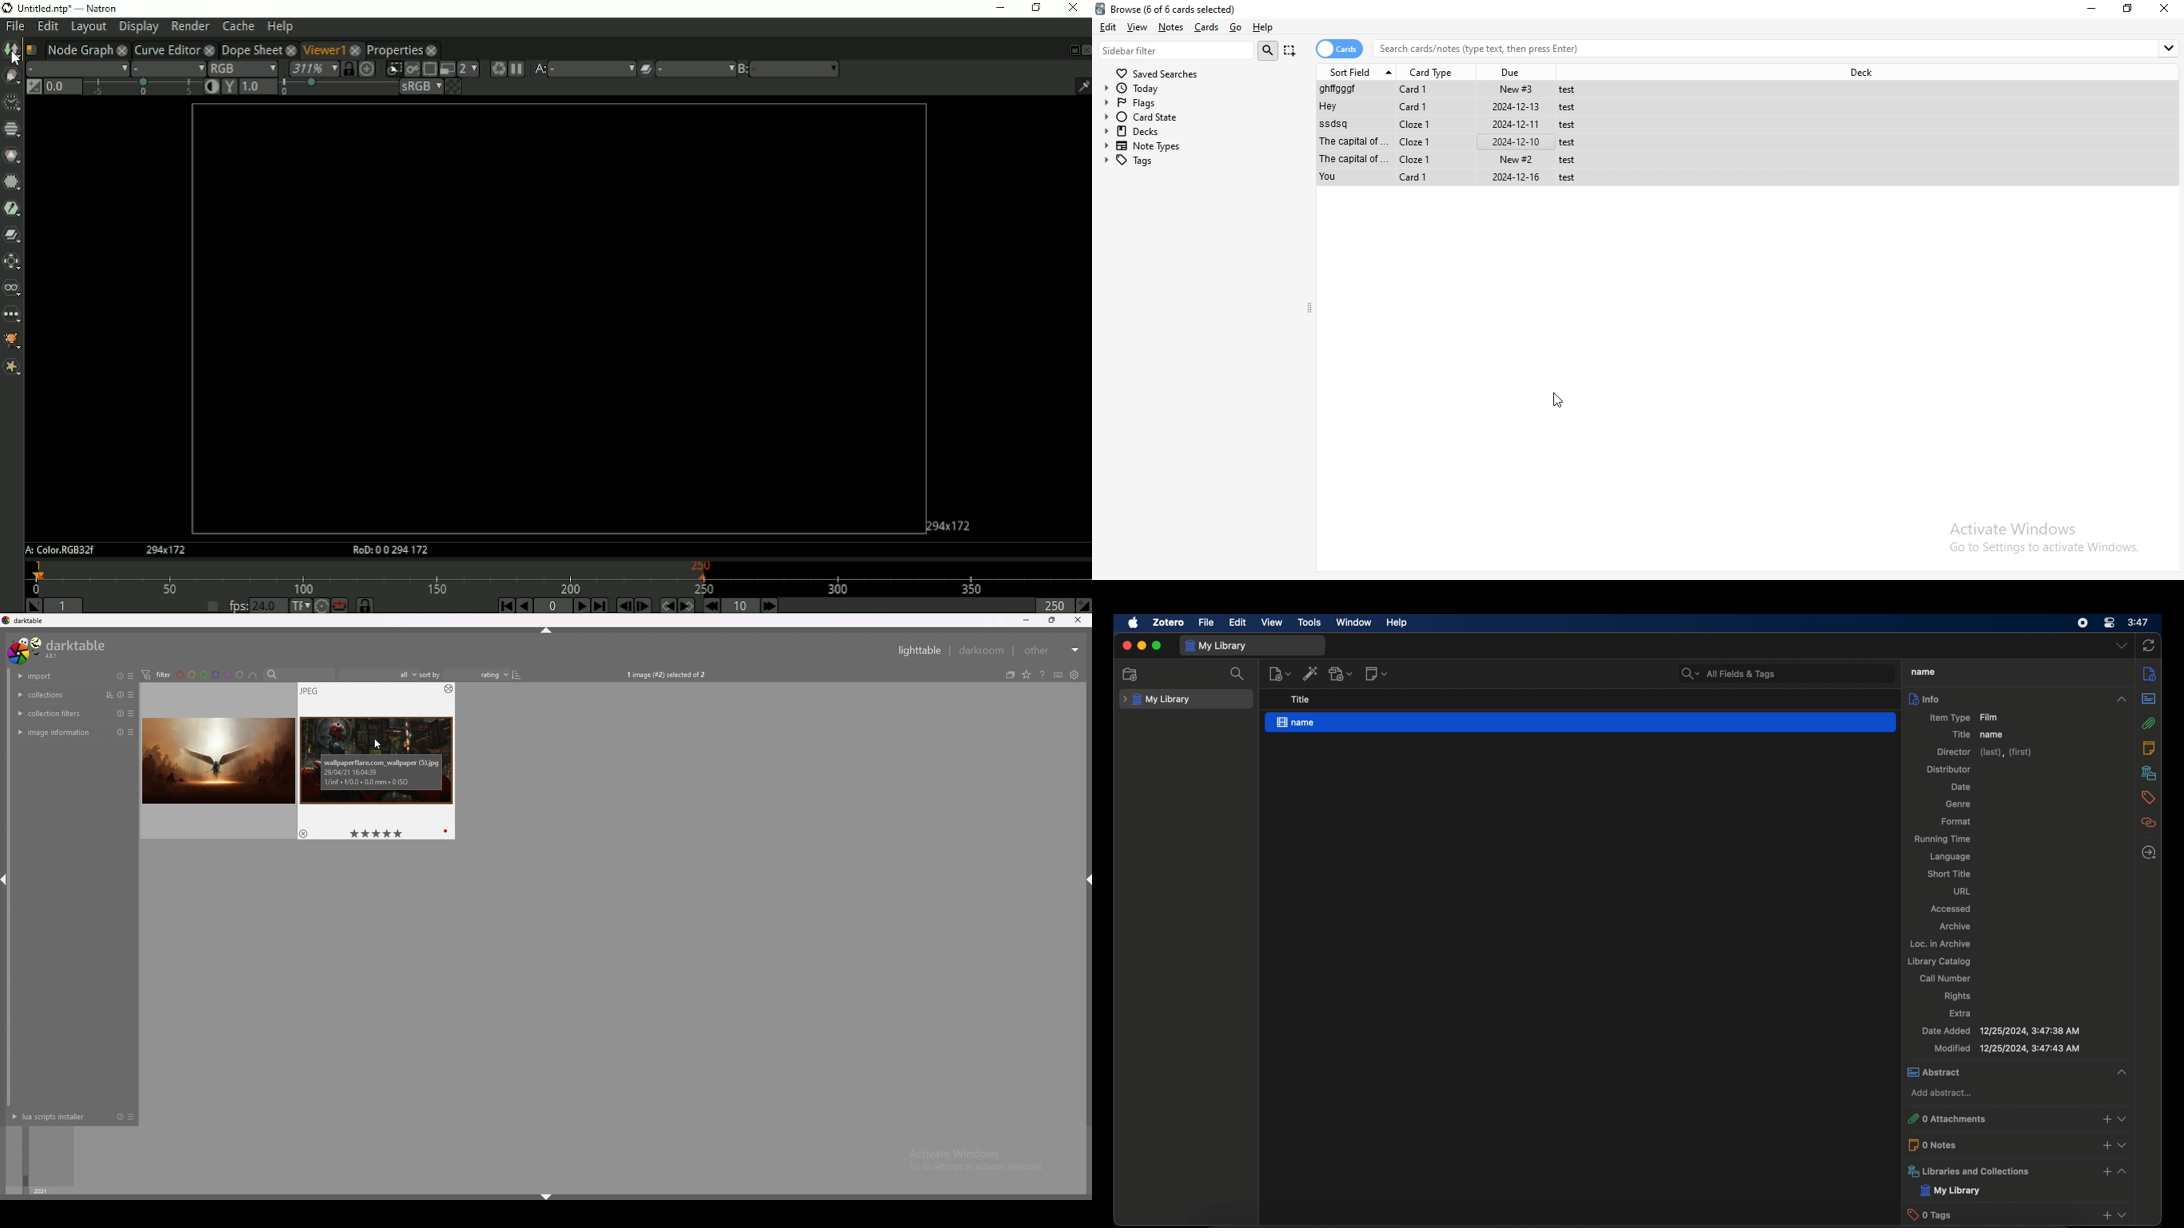 The width and height of the screenshot is (2184, 1232). Describe the element at coordinates (1955, 926) in the screenshot. I see `archive` at that location.